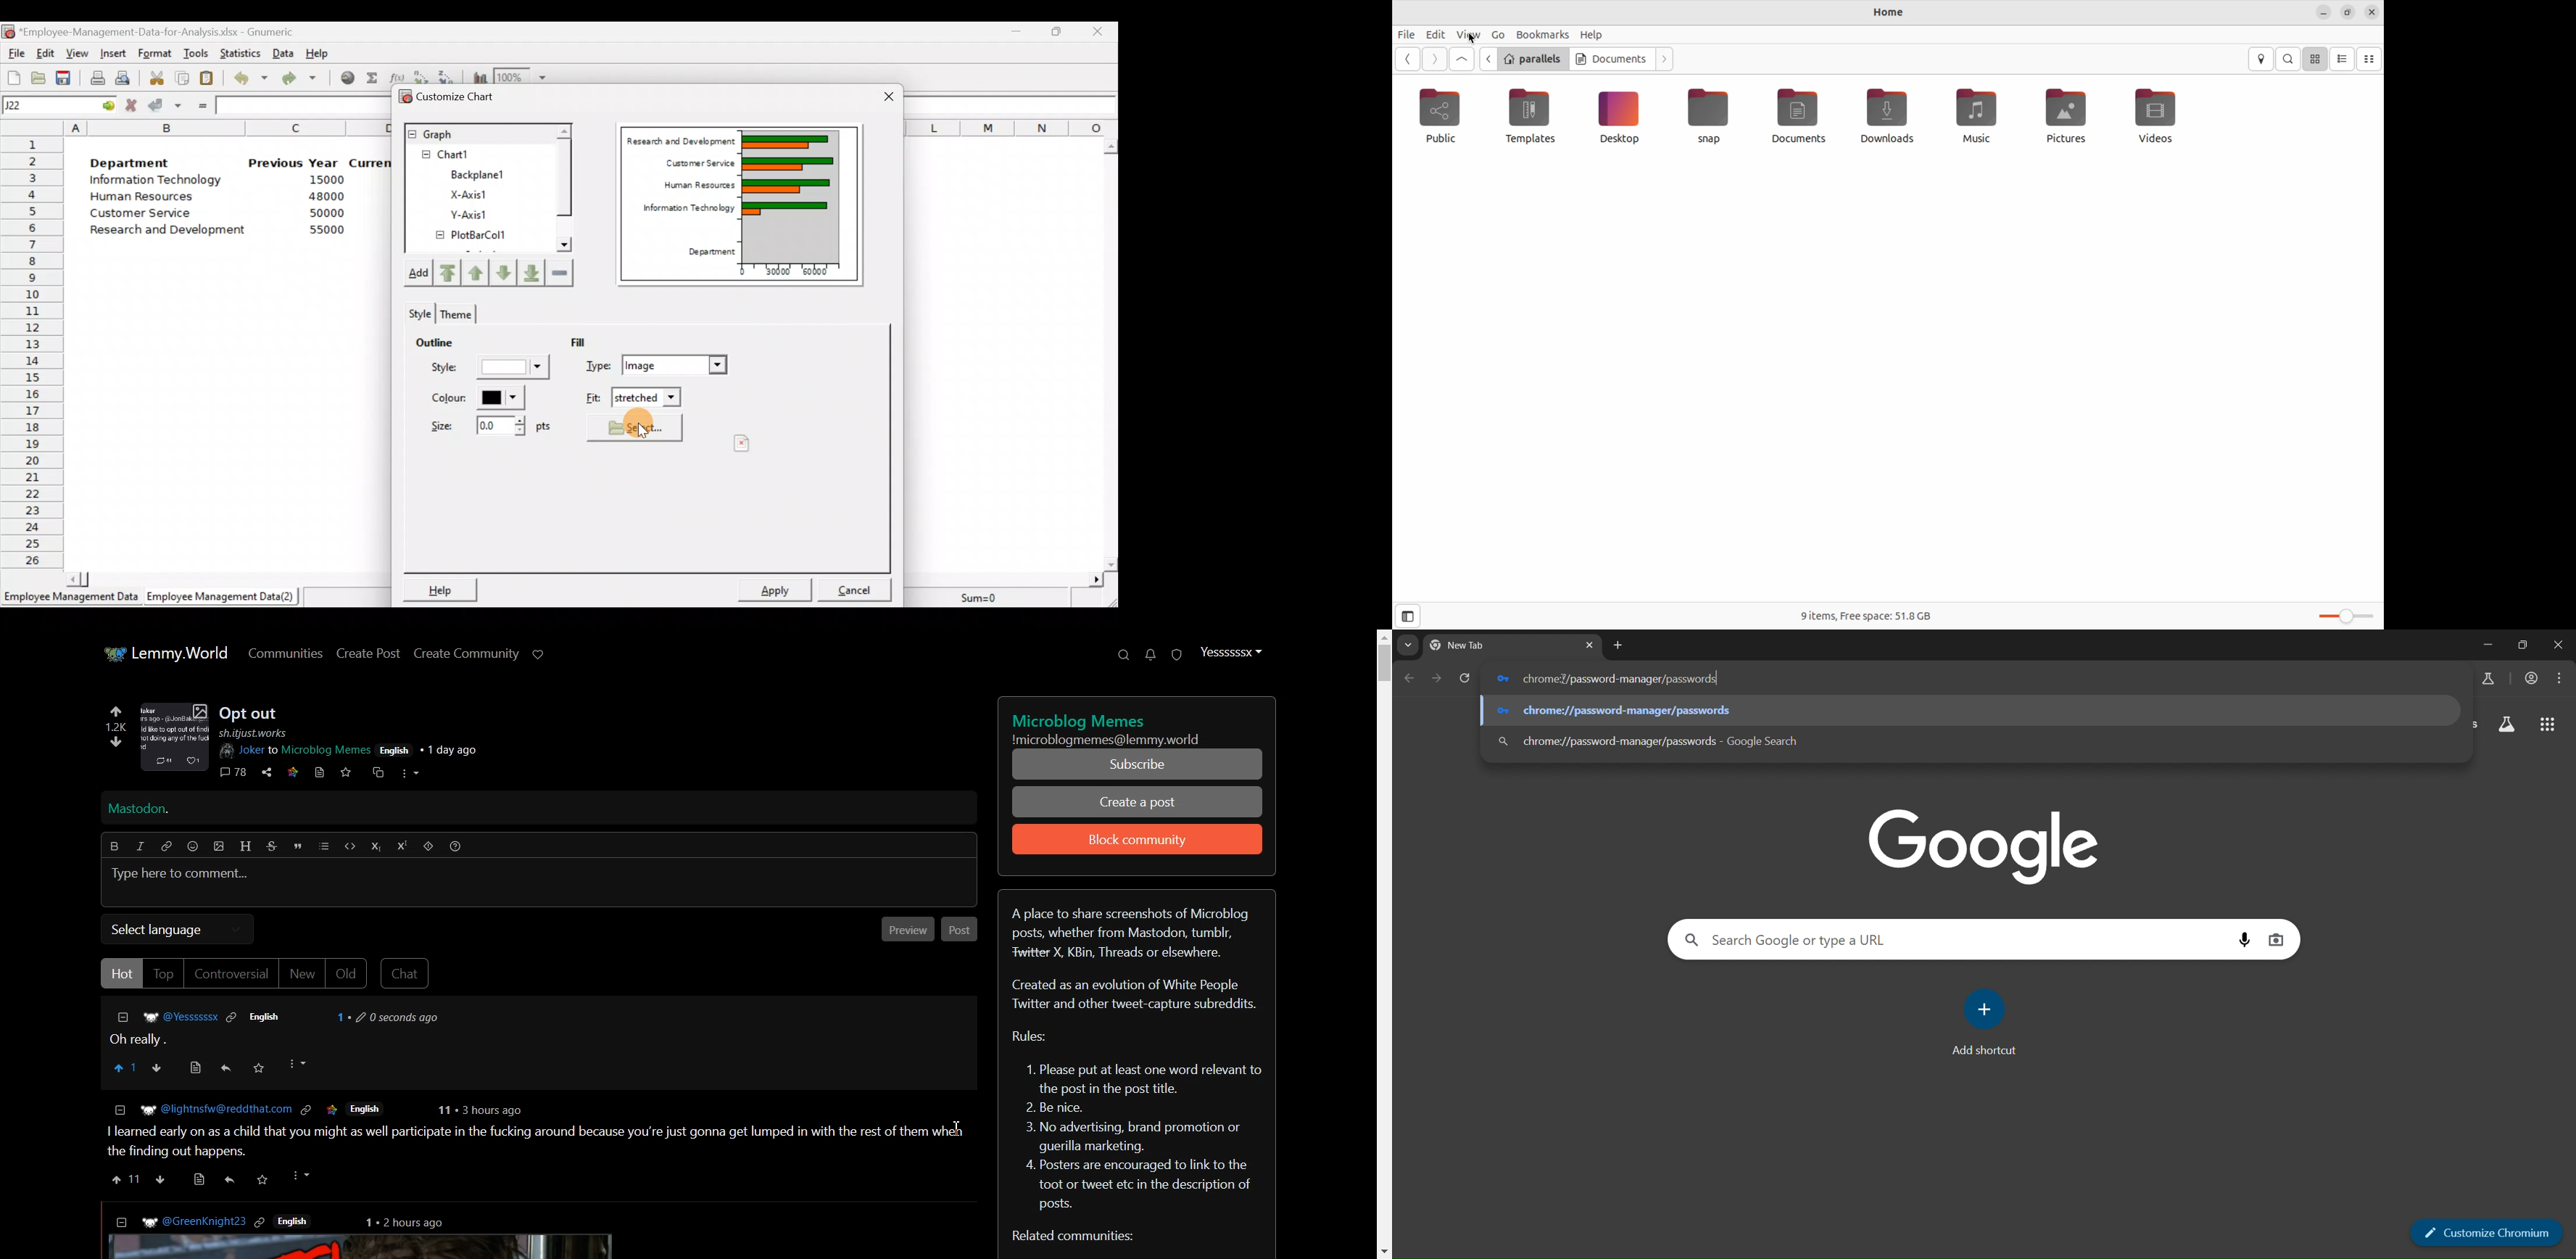  What do you see at coordinates (270, 846) in the screenshot?
I see `Strikethrough` at bounding box center [270, 846].